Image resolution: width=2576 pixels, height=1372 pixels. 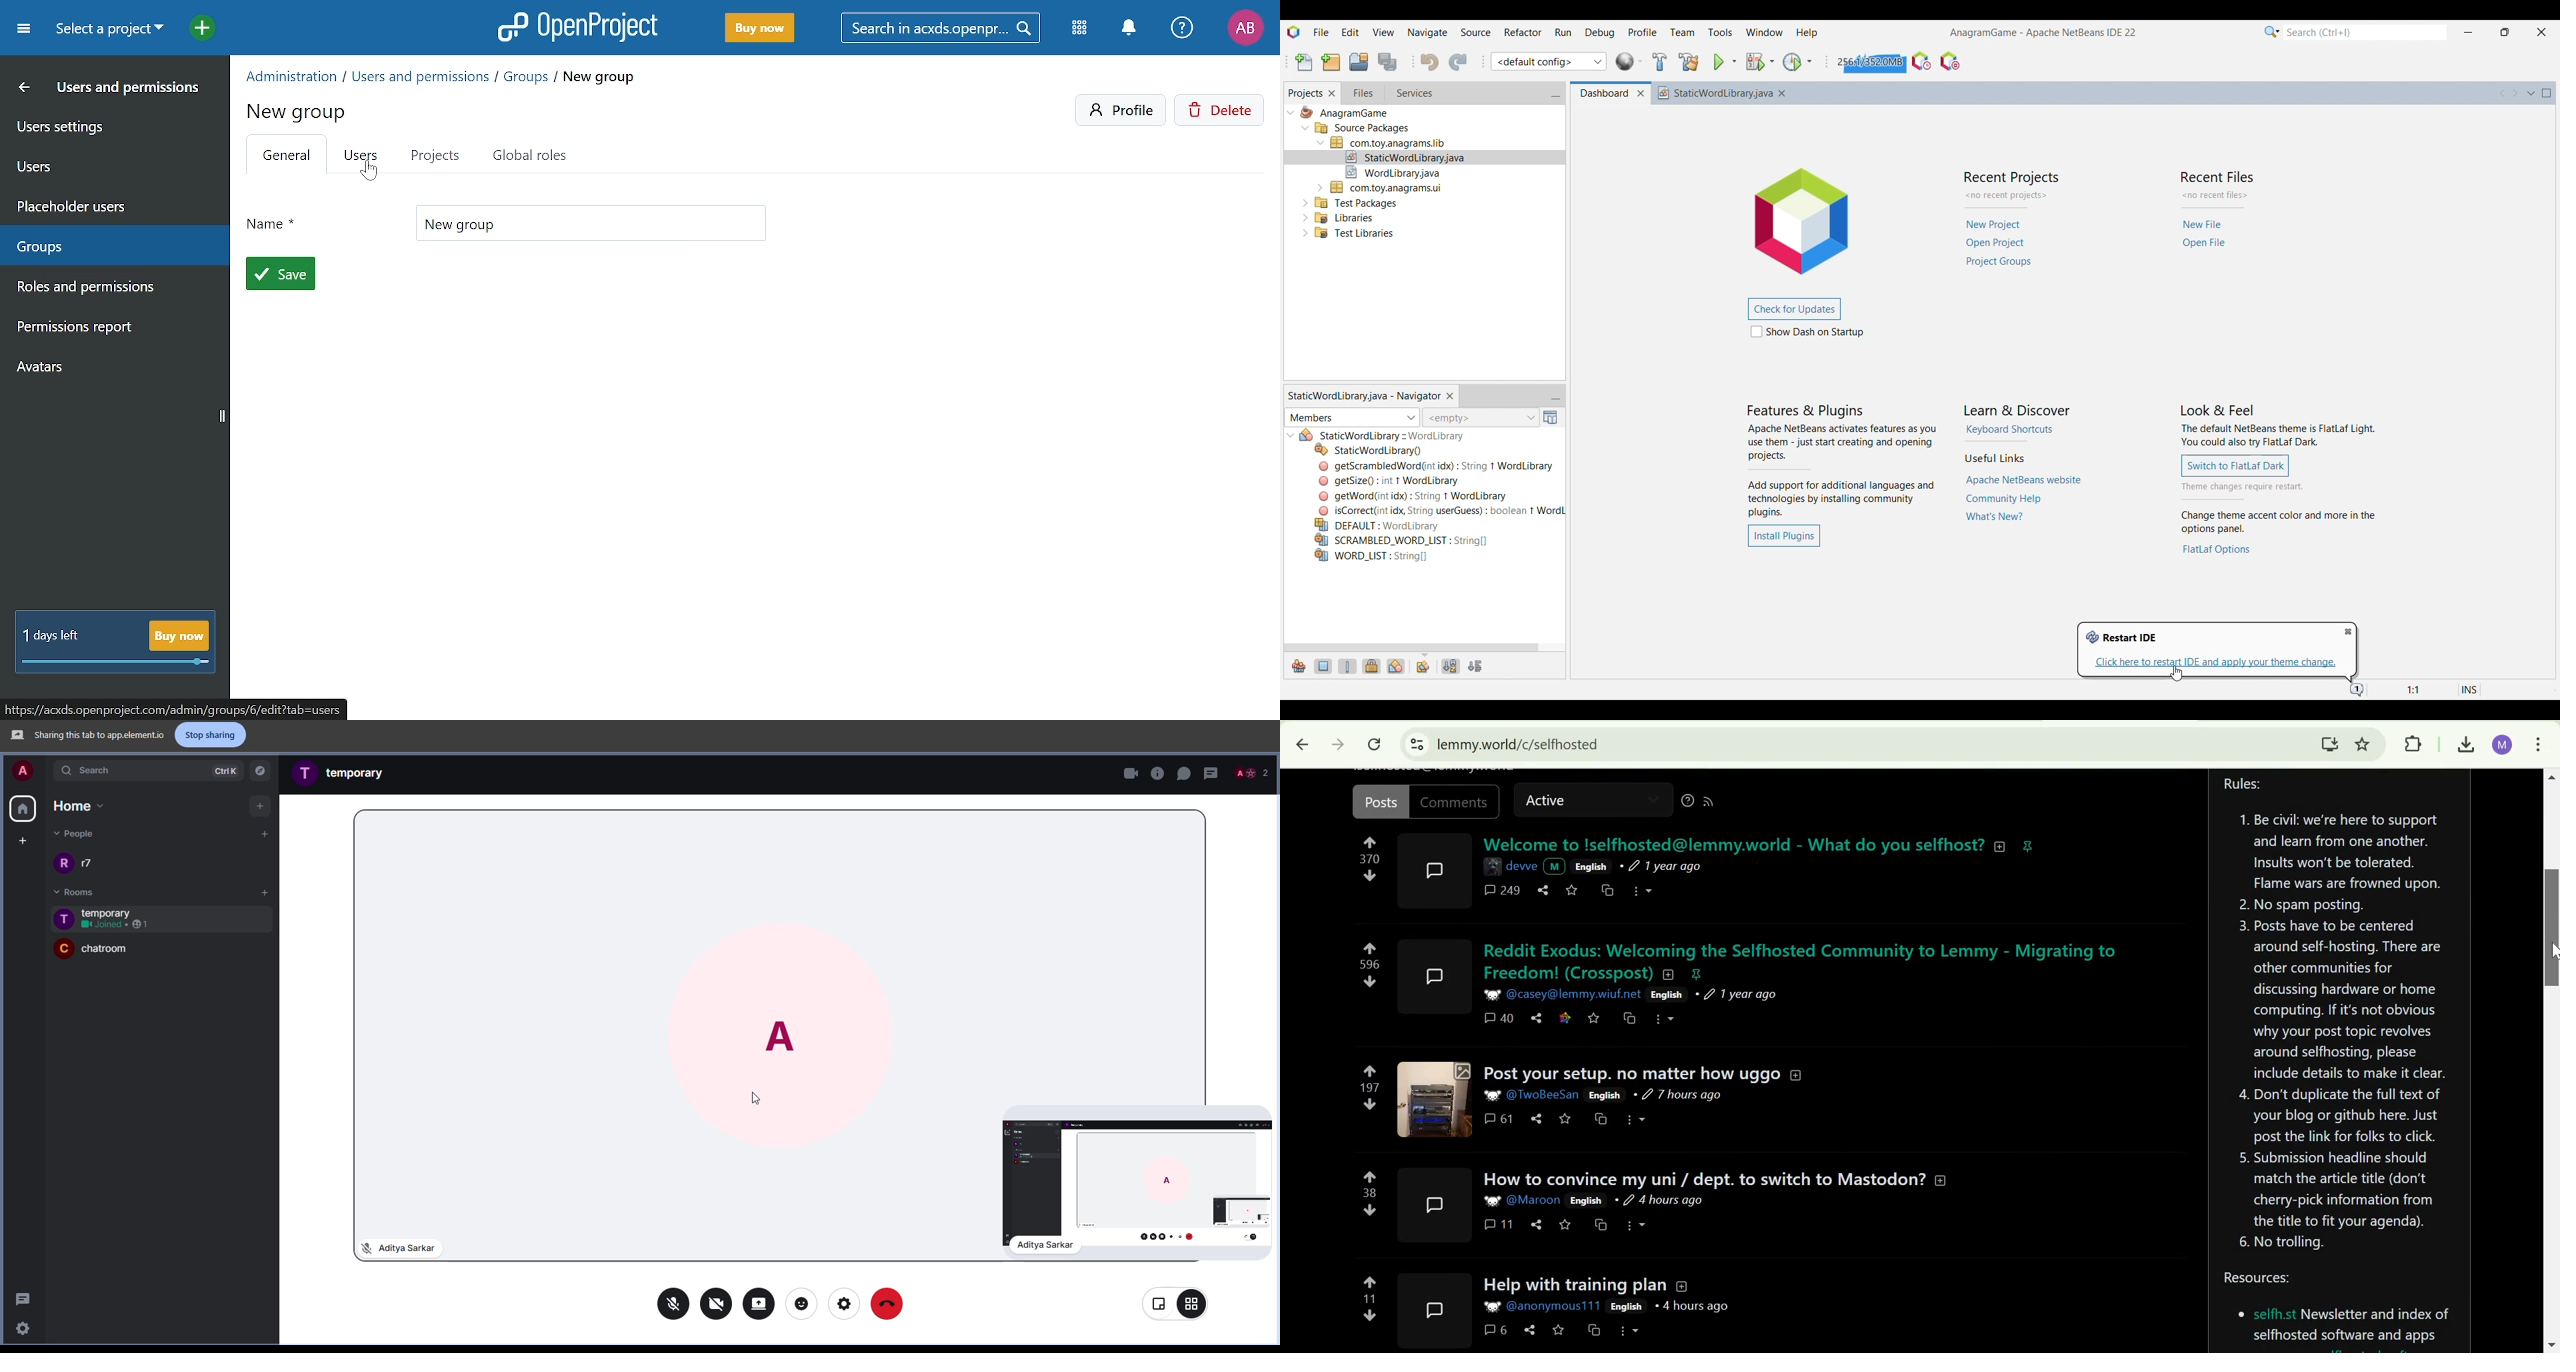 I want to click on Close Projects, so click(x=1332, y=93).